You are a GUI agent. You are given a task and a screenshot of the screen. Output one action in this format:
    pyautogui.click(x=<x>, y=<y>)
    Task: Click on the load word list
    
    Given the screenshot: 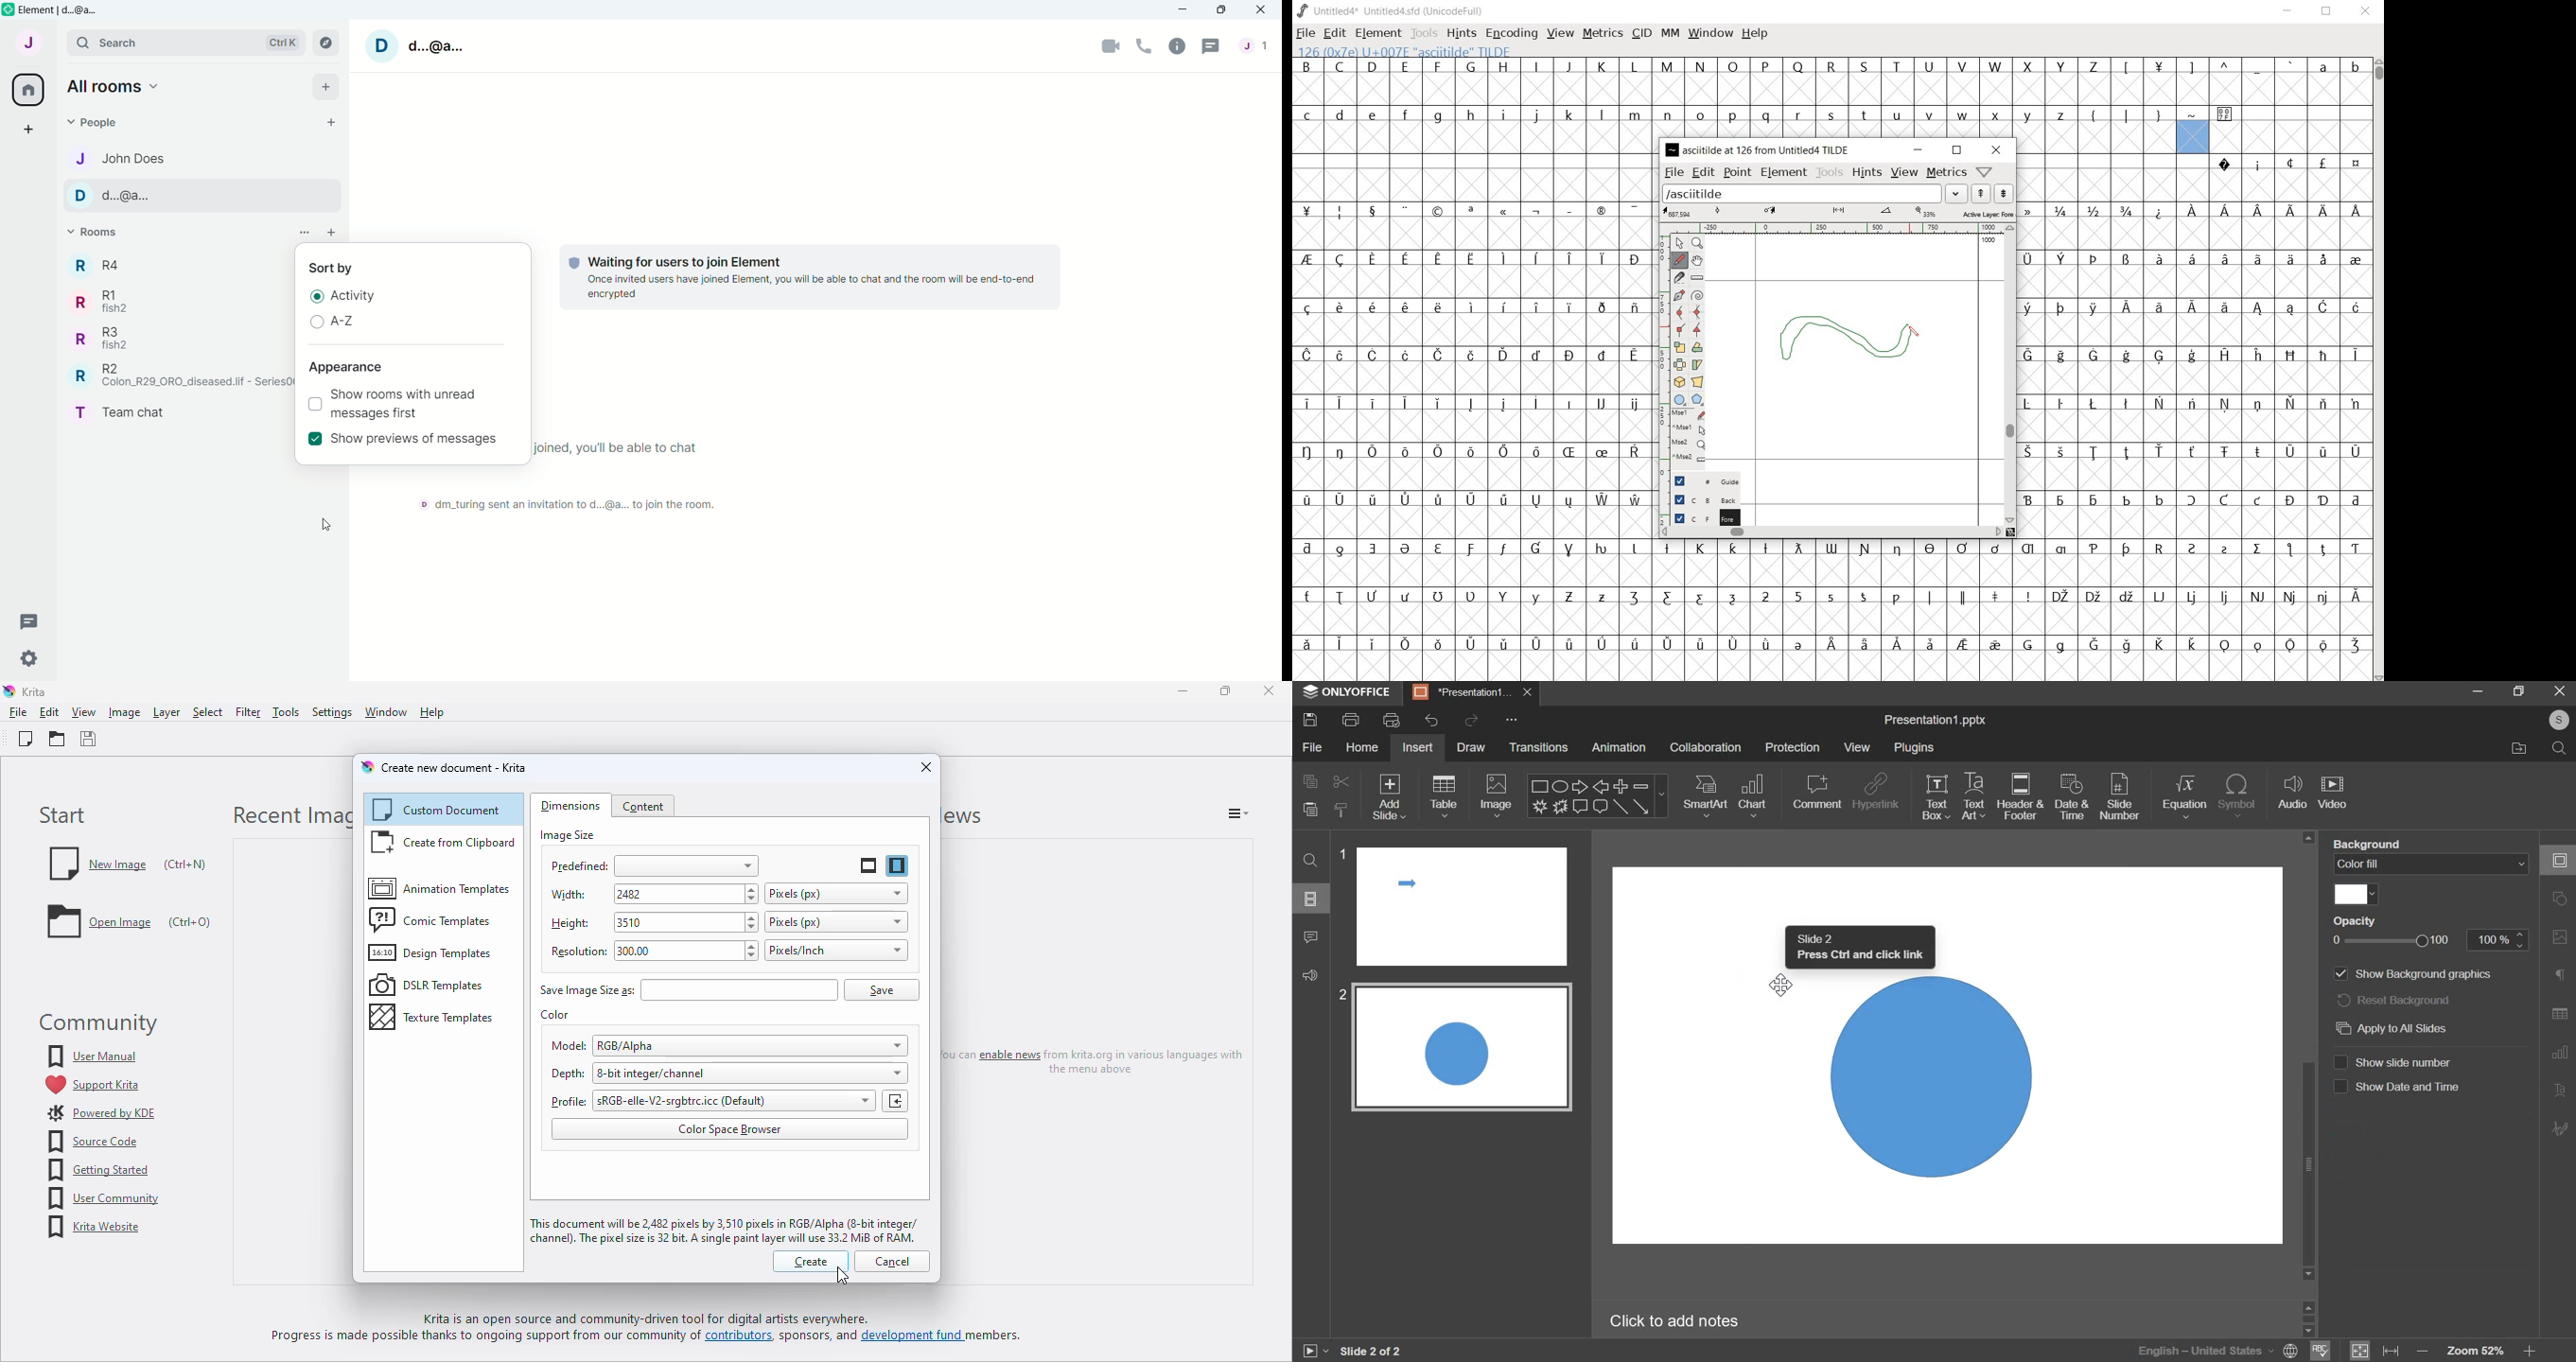 What is the action you would take?
    pyautogui.click(x=1814, y=193)
    